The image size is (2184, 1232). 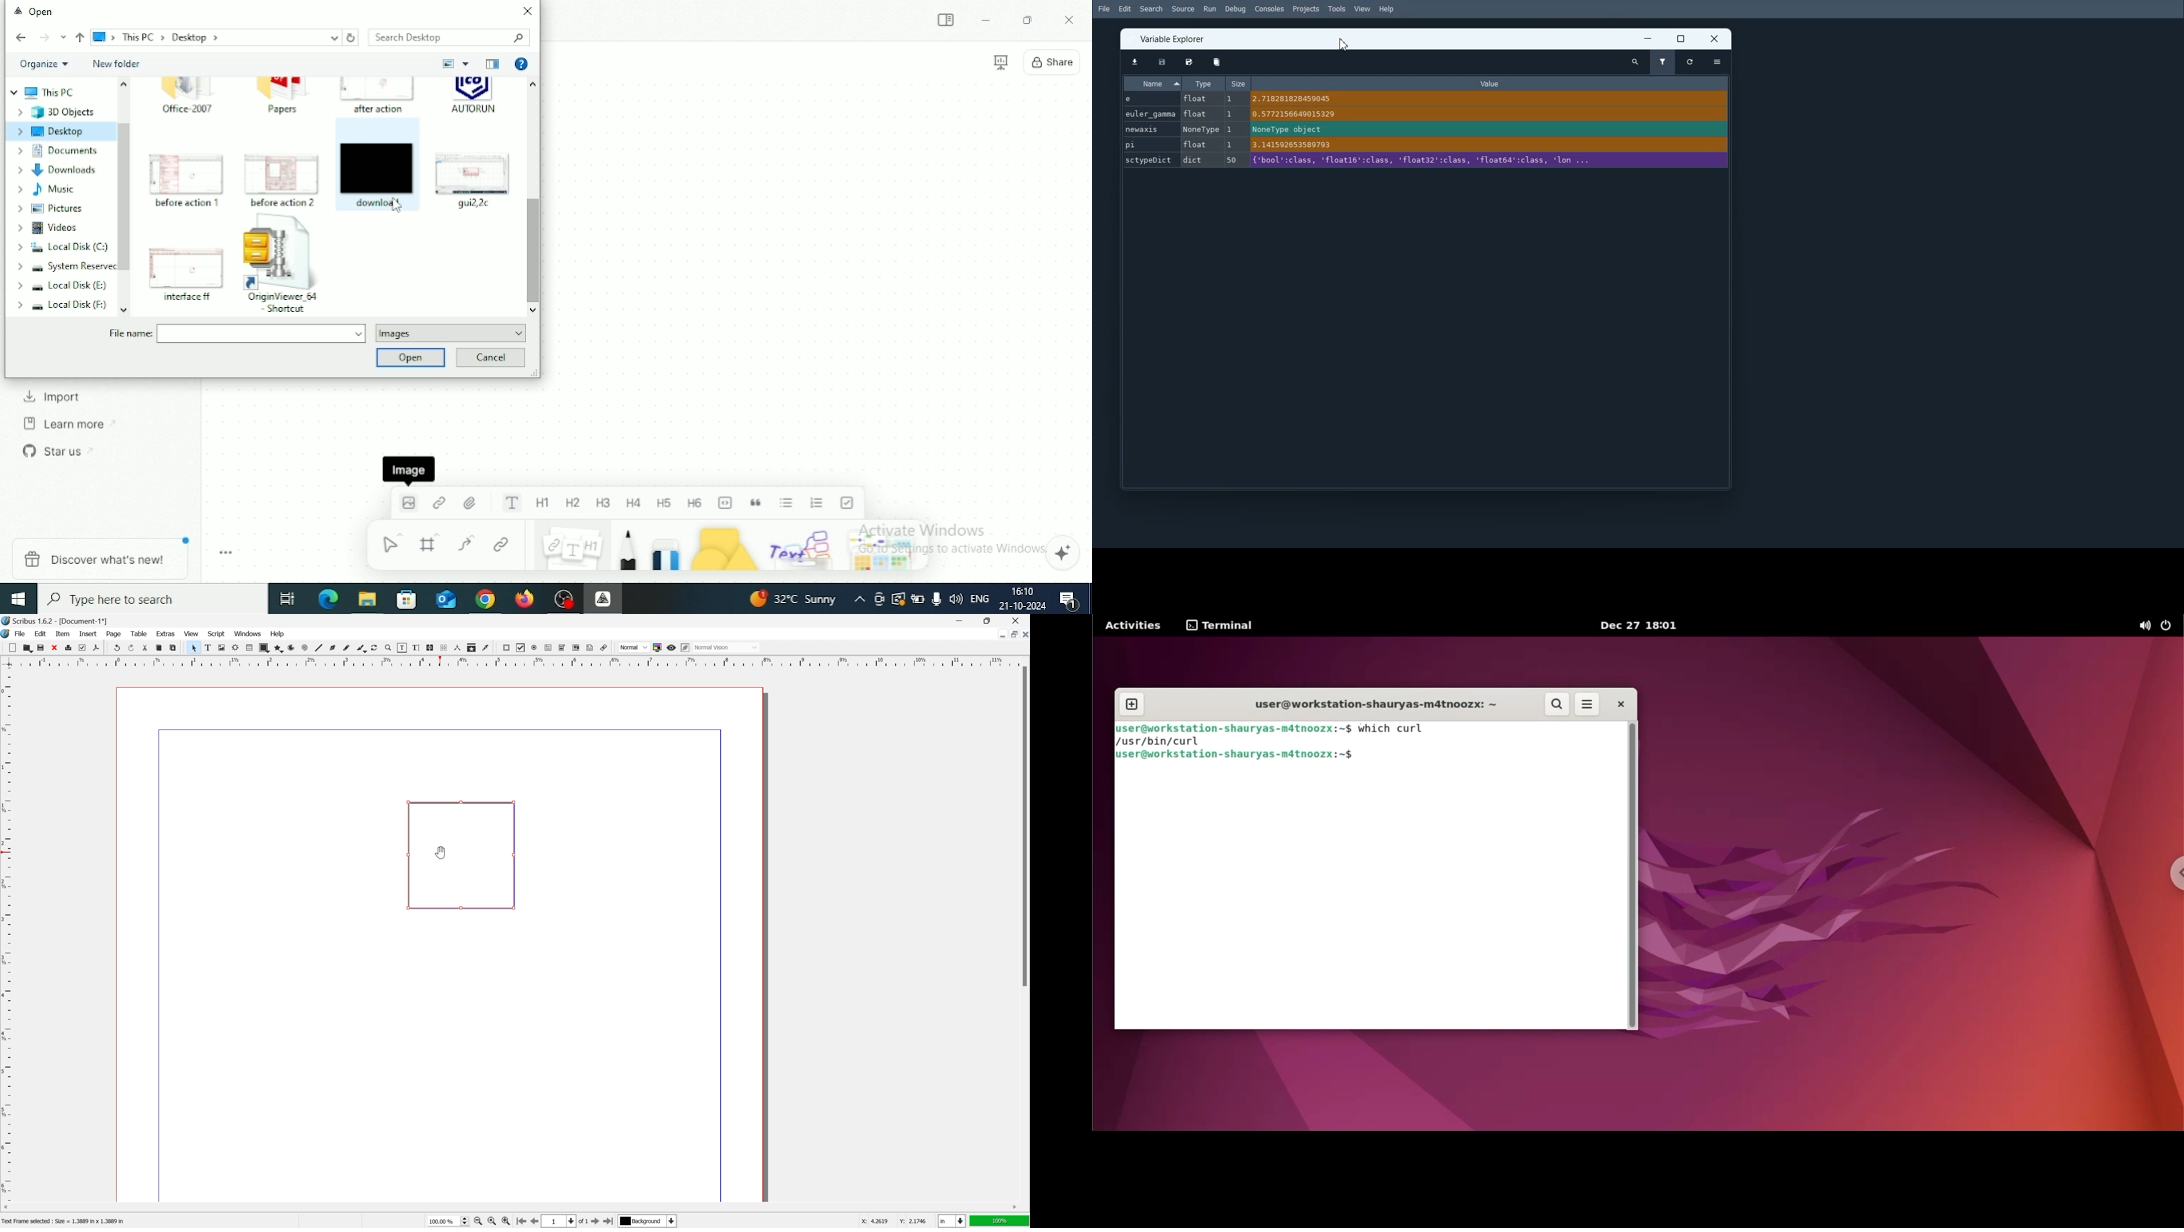 I want to click on zoom in, so click(x=505, y=1221).